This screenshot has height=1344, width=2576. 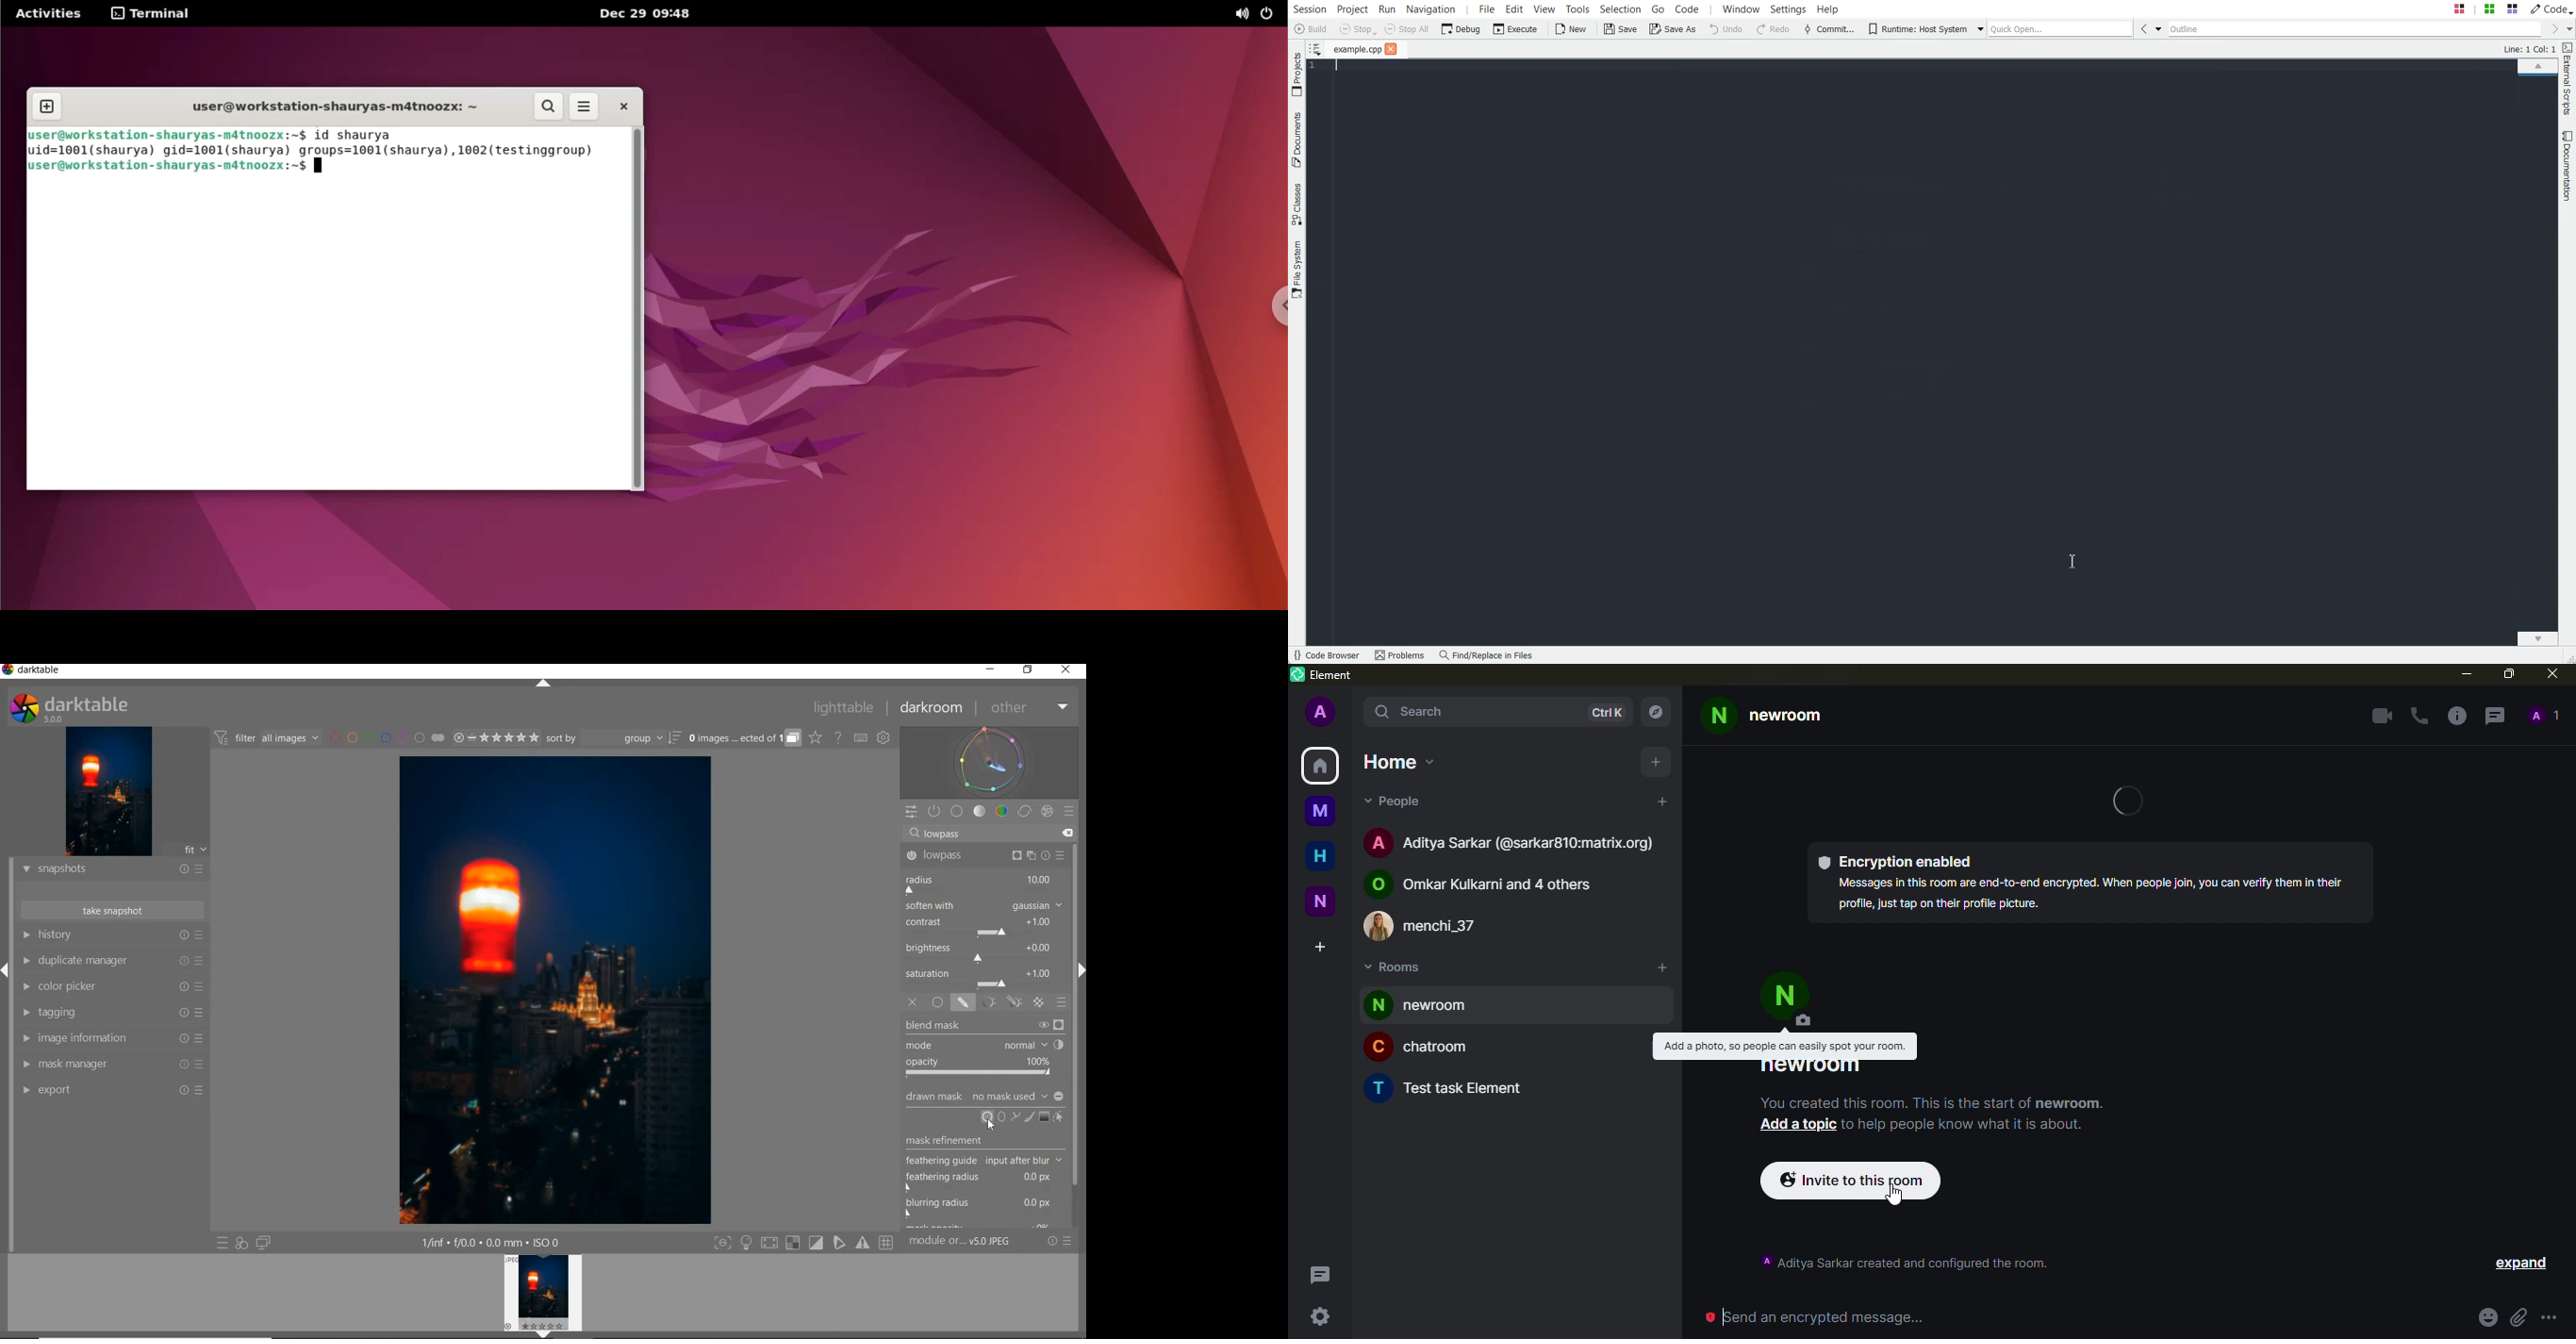 I want to click on Go, so click(x=1658, y=8).